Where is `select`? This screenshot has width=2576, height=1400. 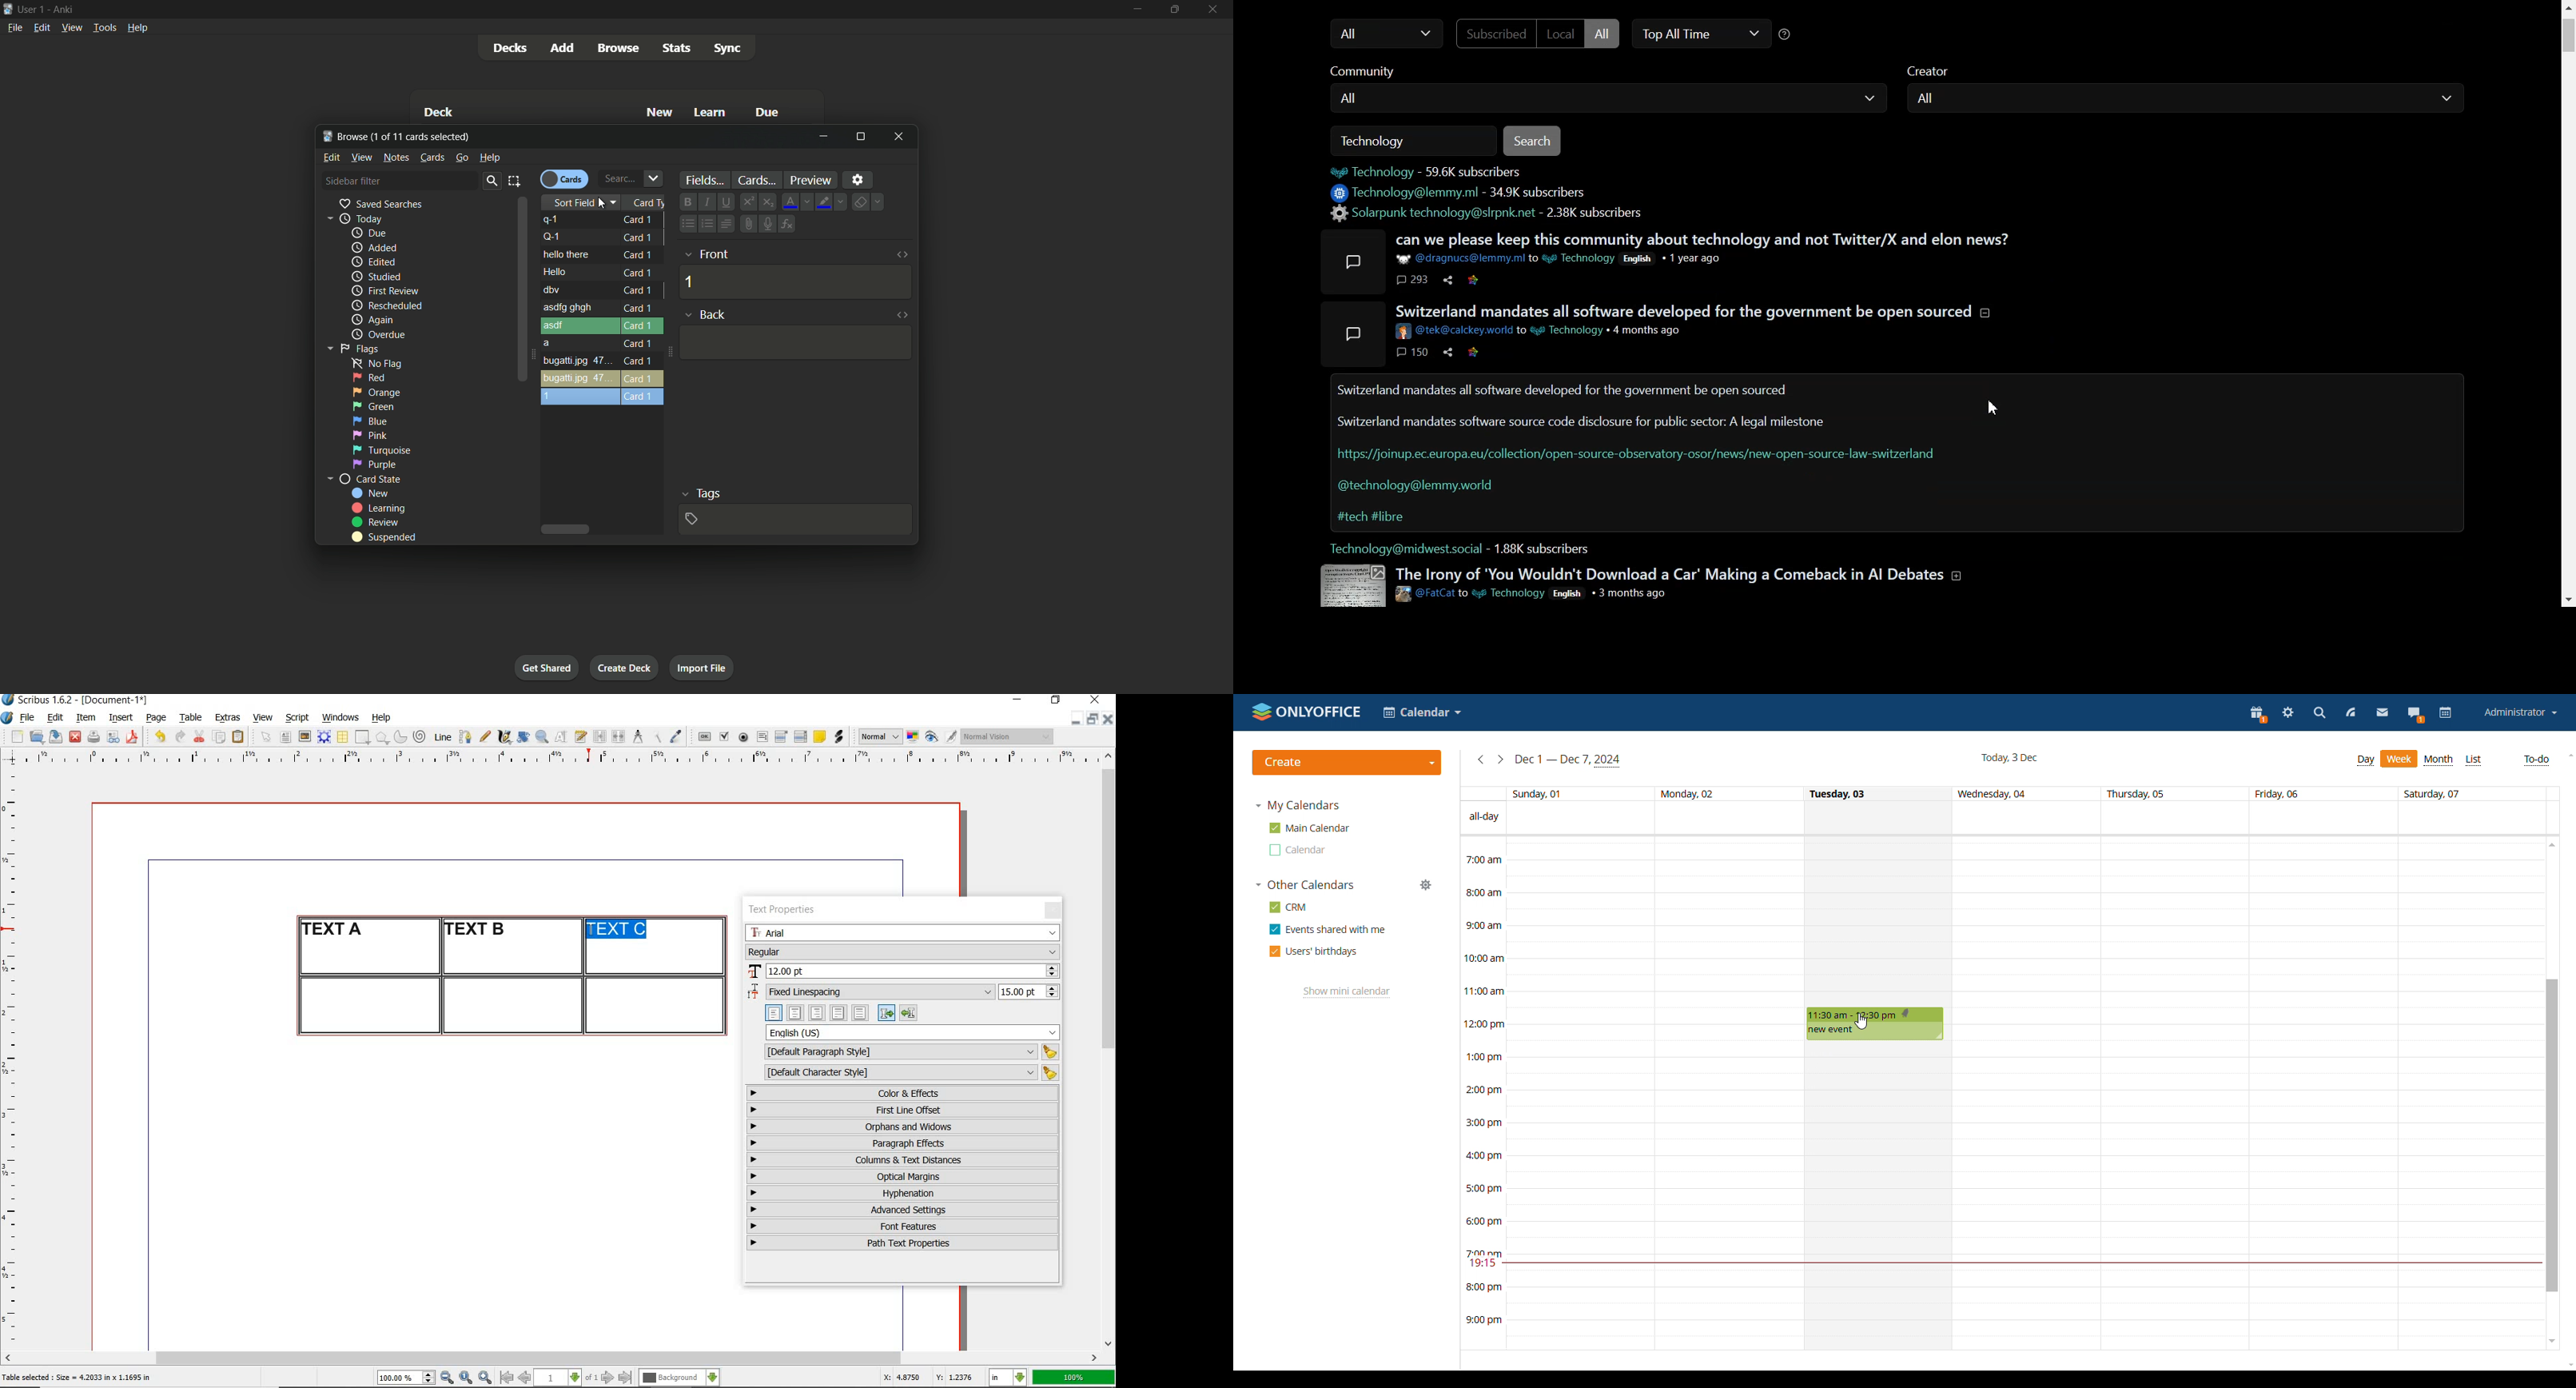 select is located at coordinates (517, 180).